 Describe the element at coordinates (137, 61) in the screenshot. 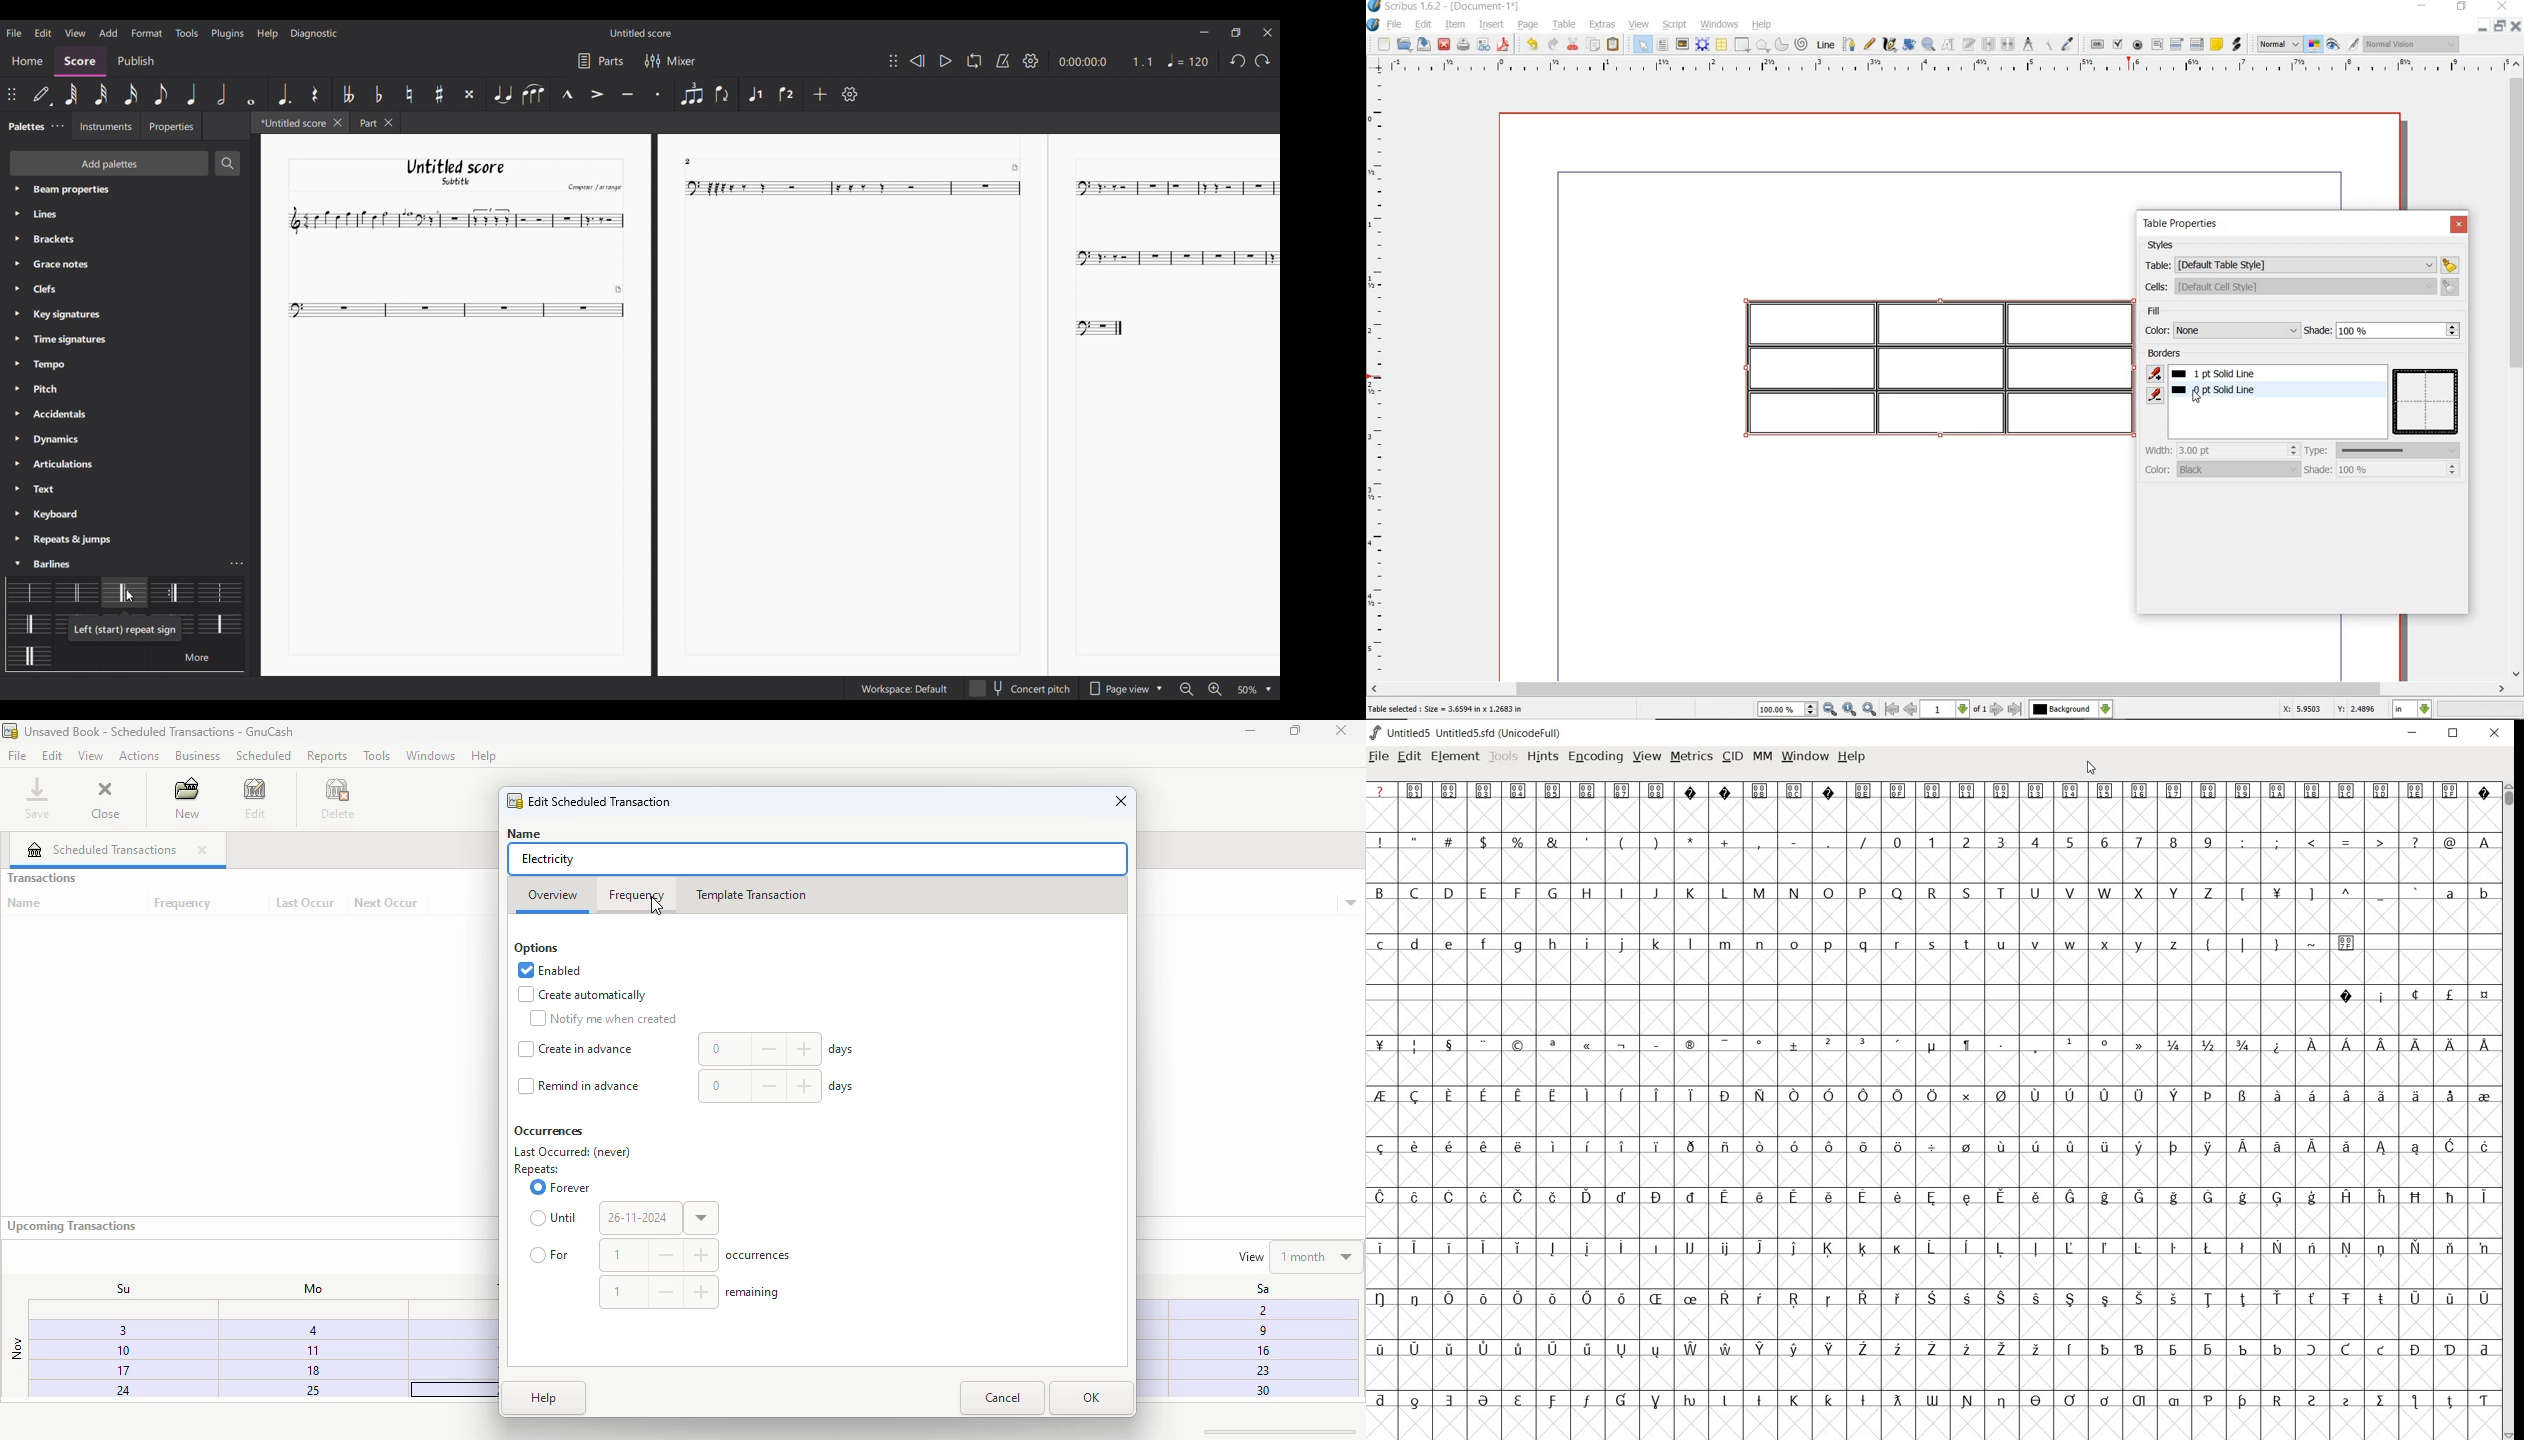

I see `Publish section` at that location.